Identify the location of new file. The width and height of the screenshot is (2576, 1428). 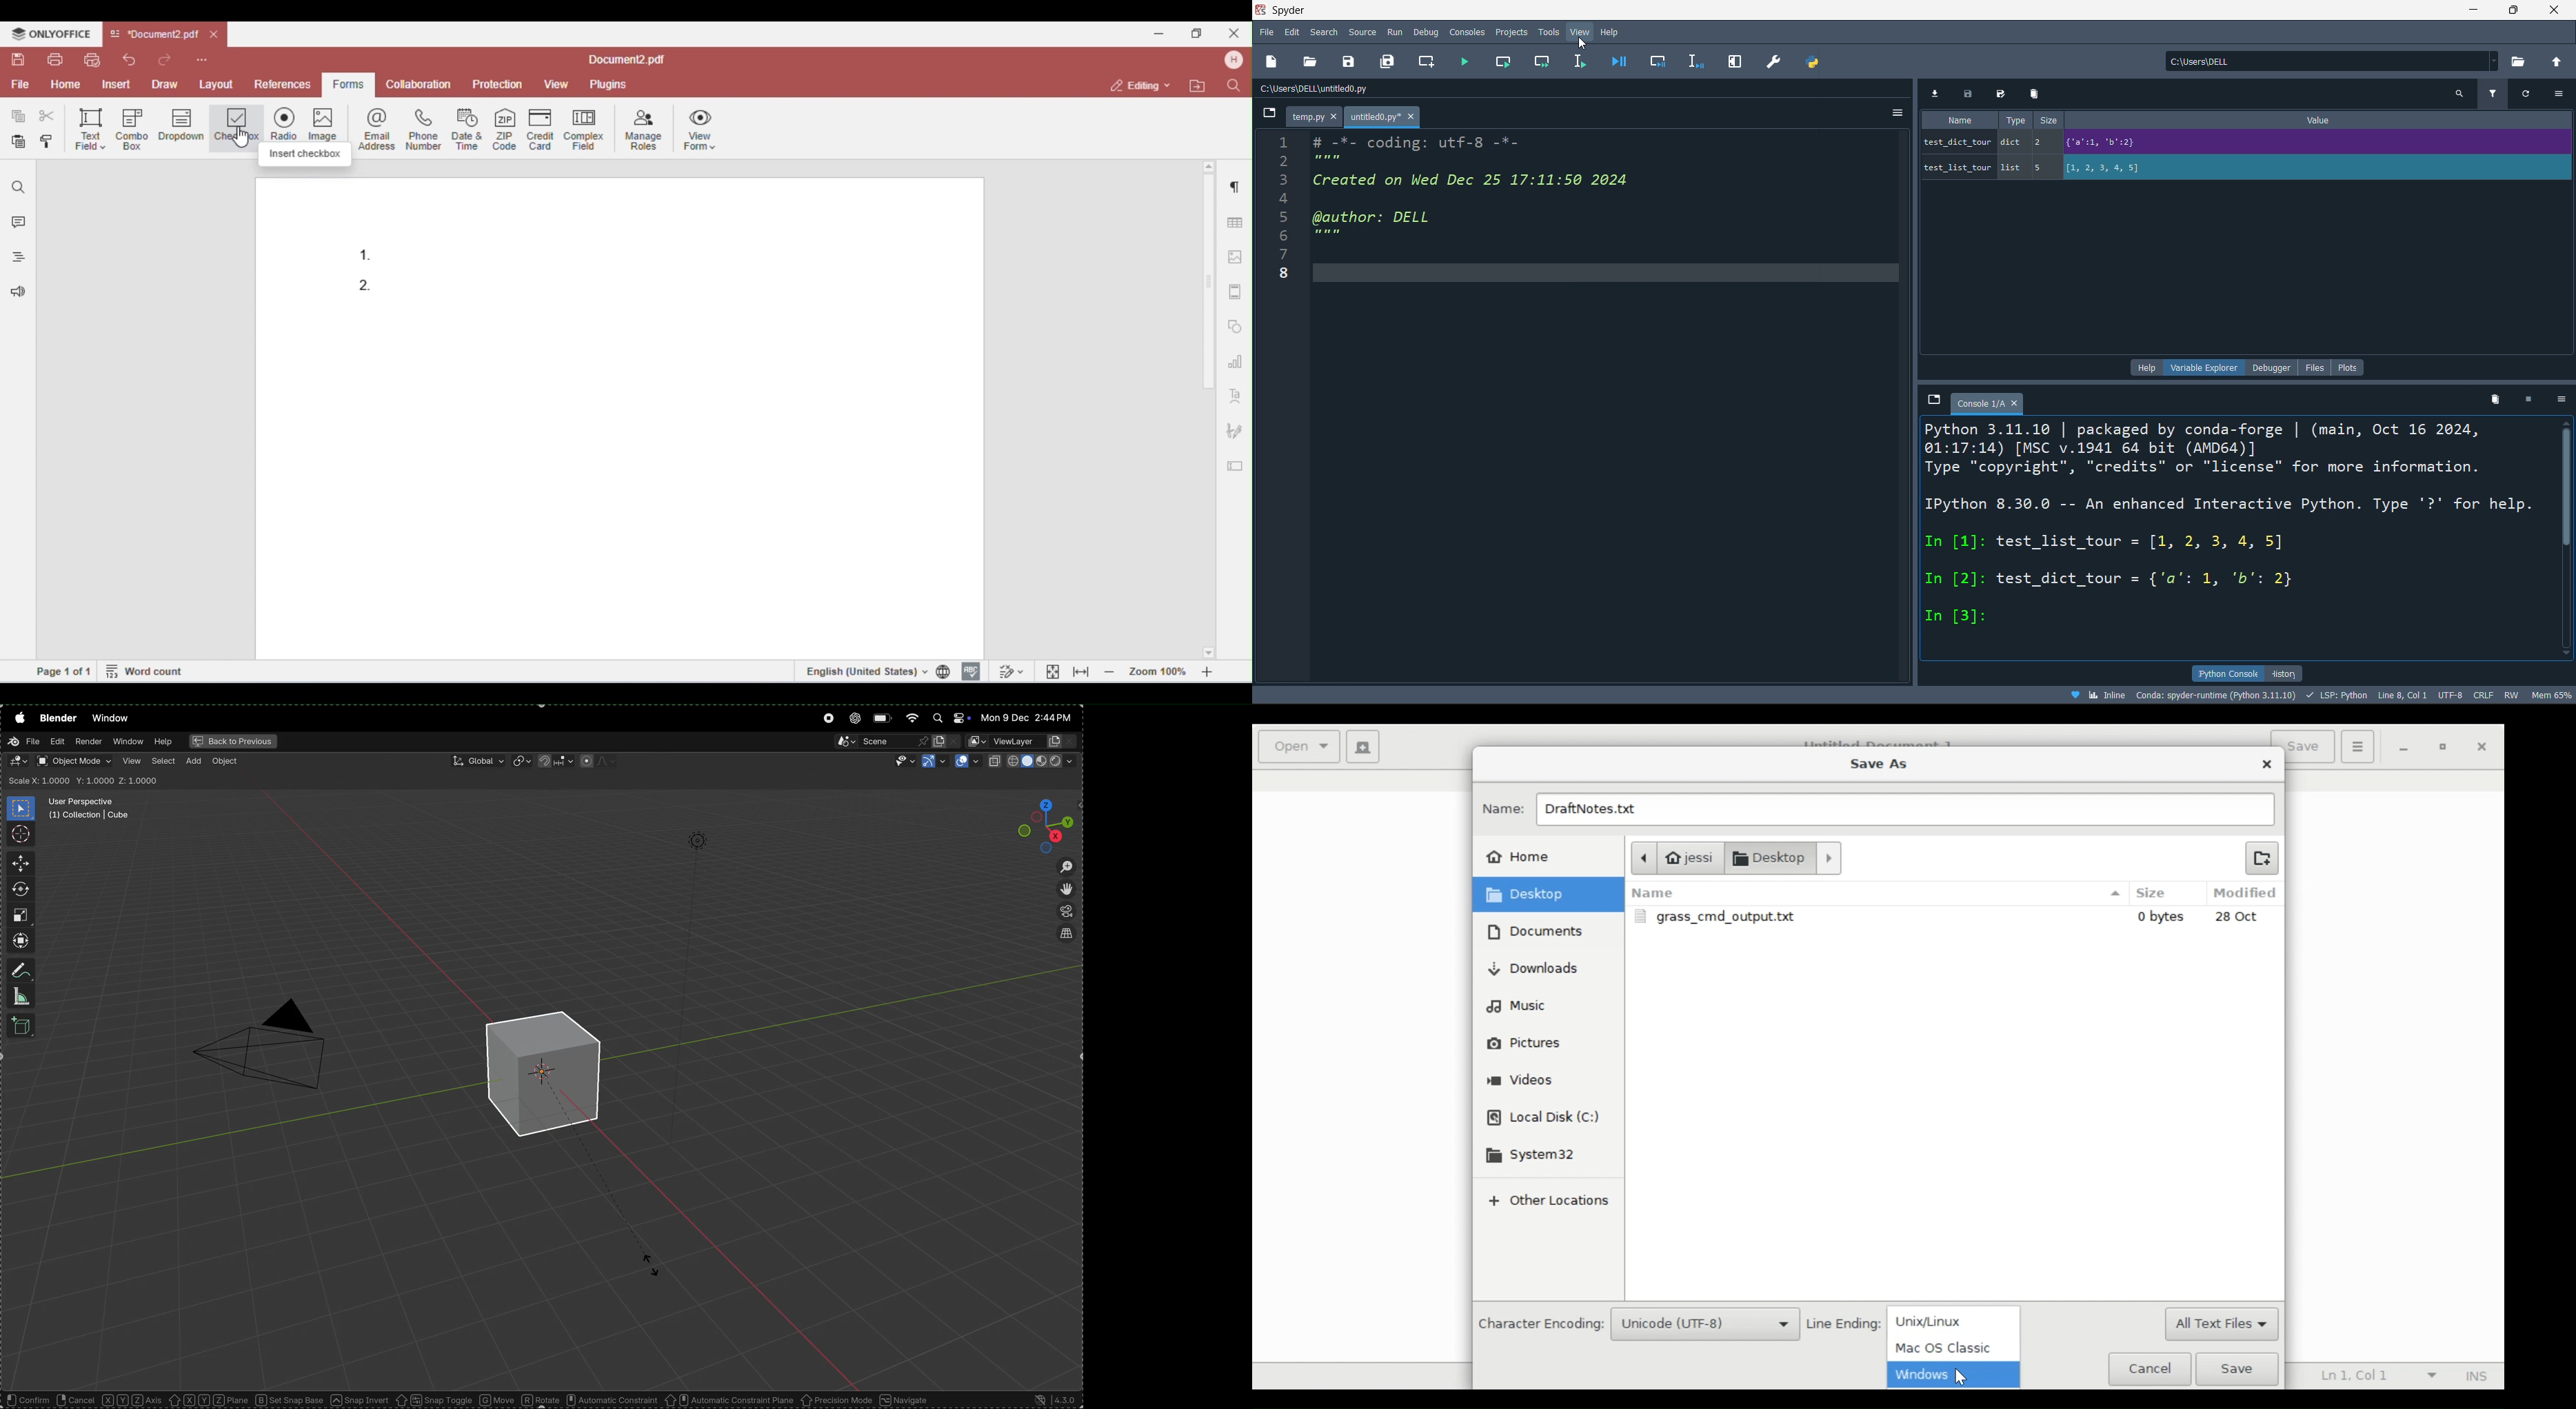
(1271, 63).